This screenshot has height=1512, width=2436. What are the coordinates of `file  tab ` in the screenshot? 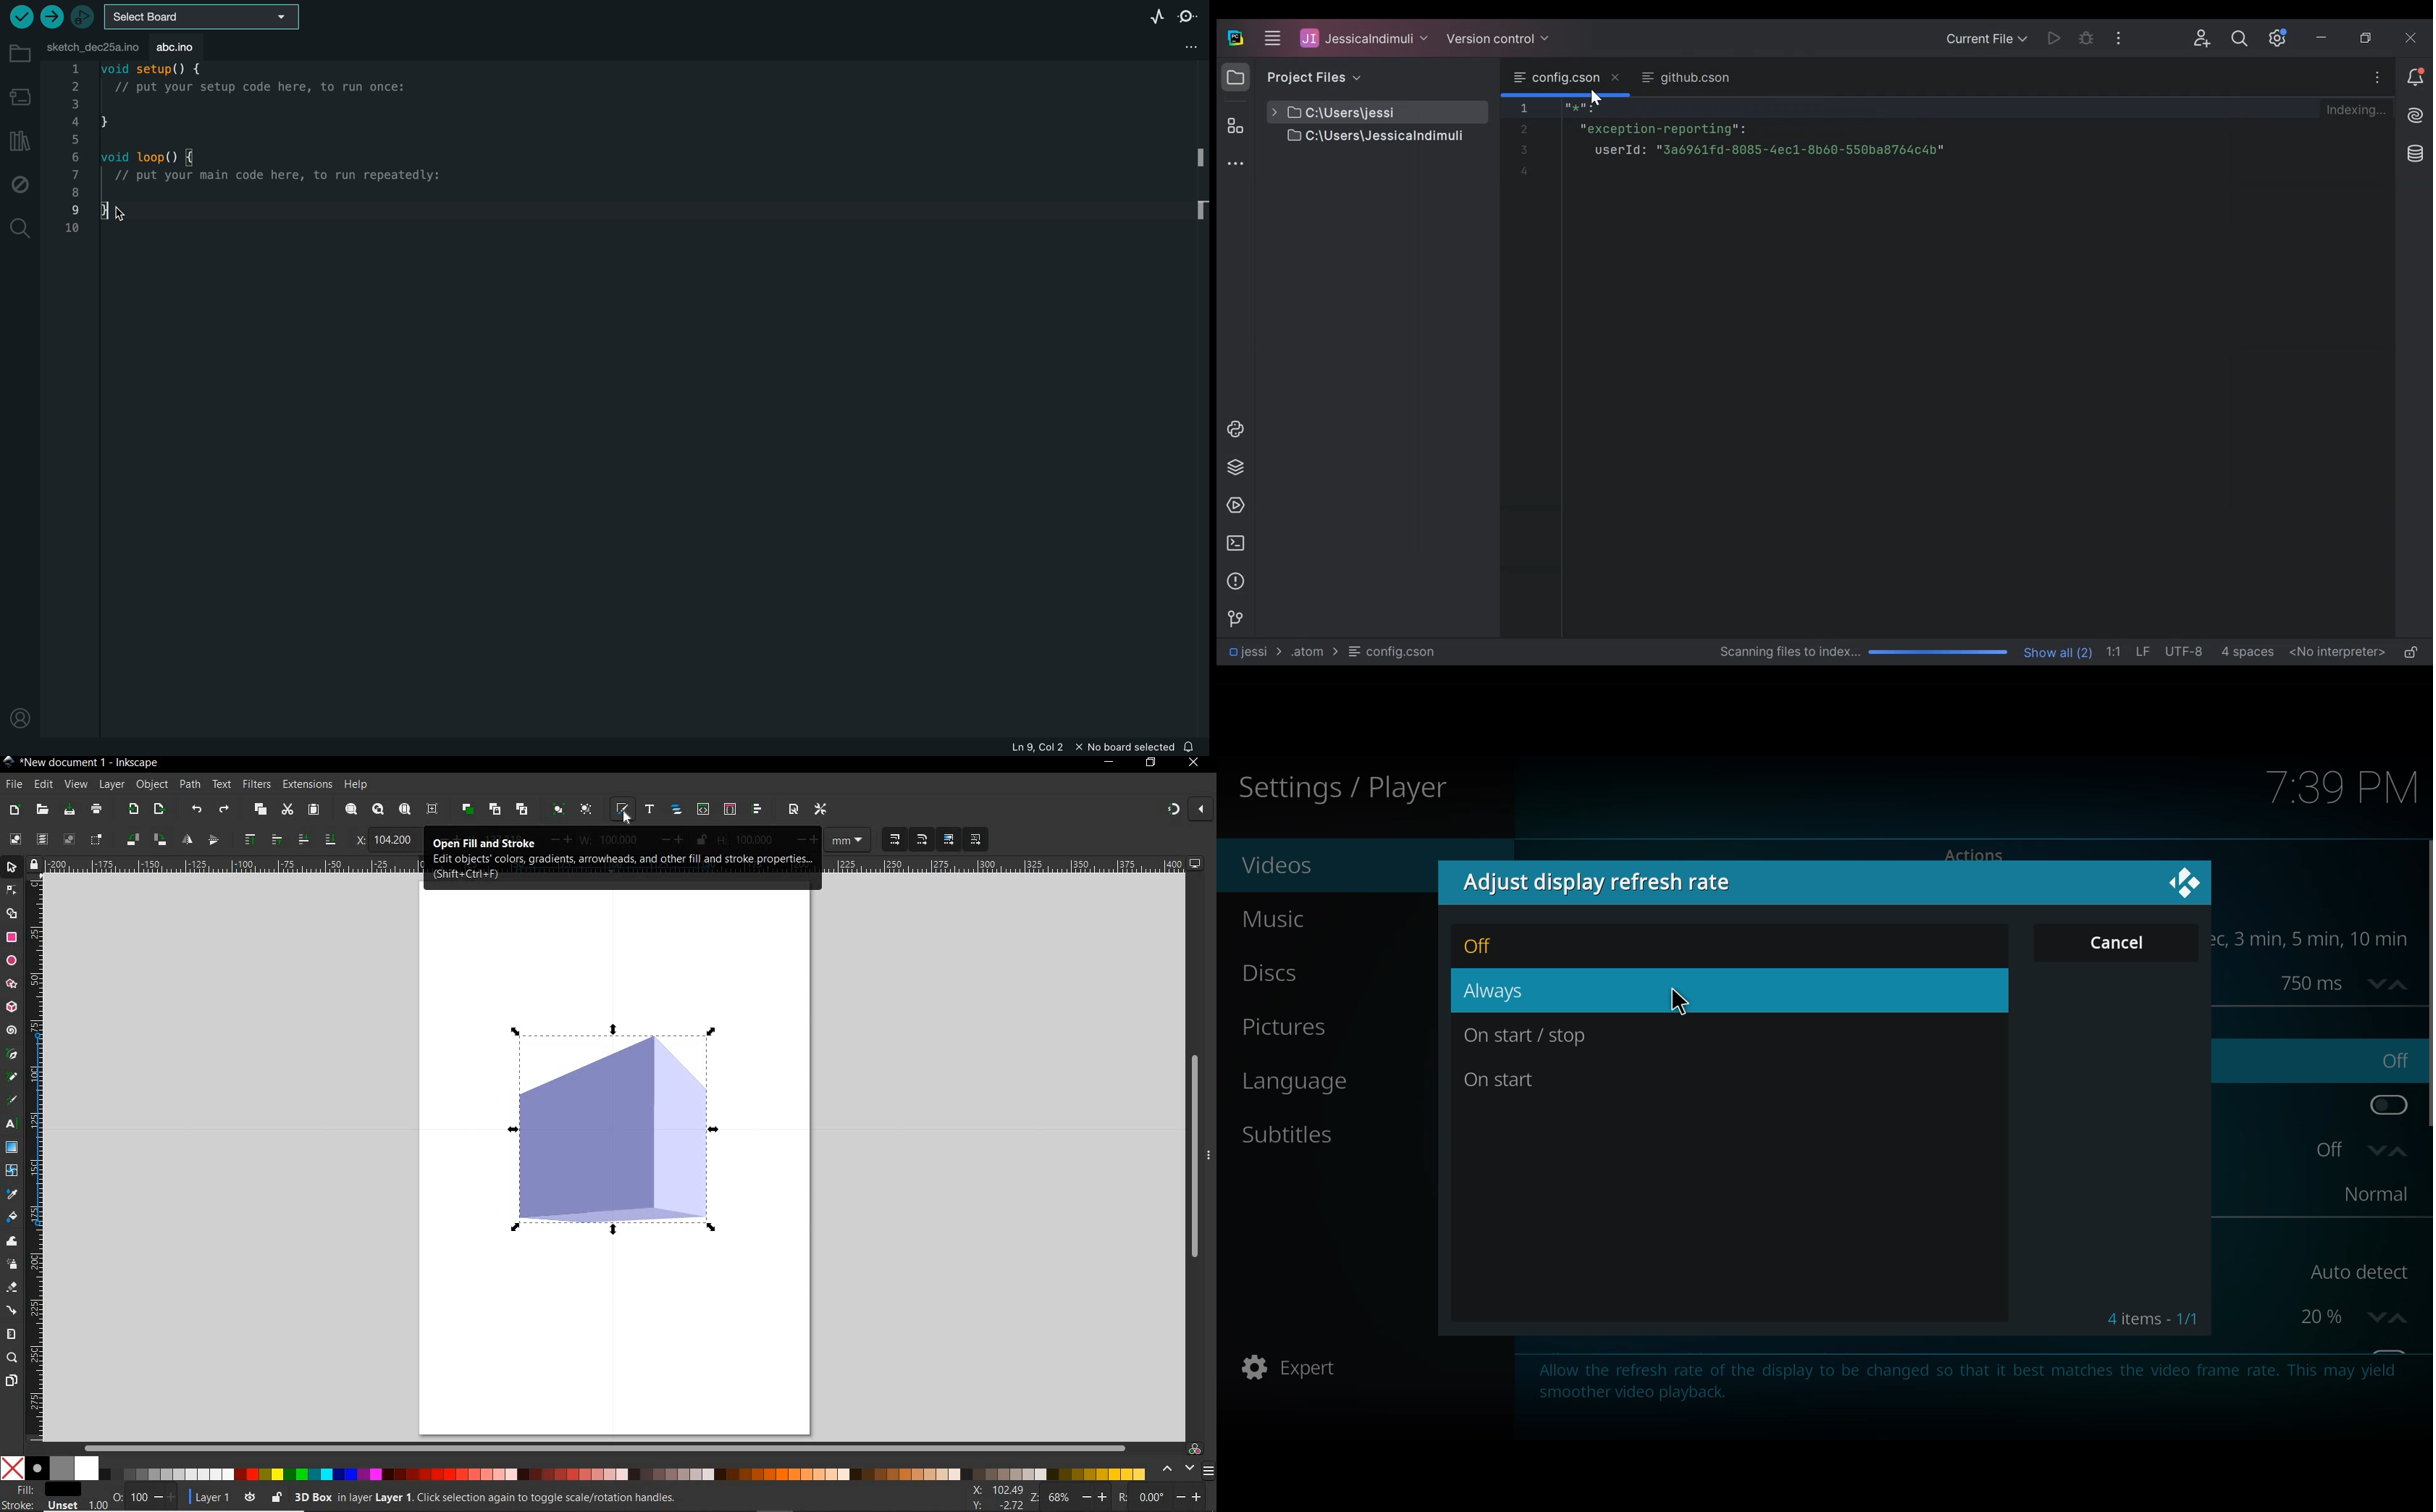 It's located at (90, 46).